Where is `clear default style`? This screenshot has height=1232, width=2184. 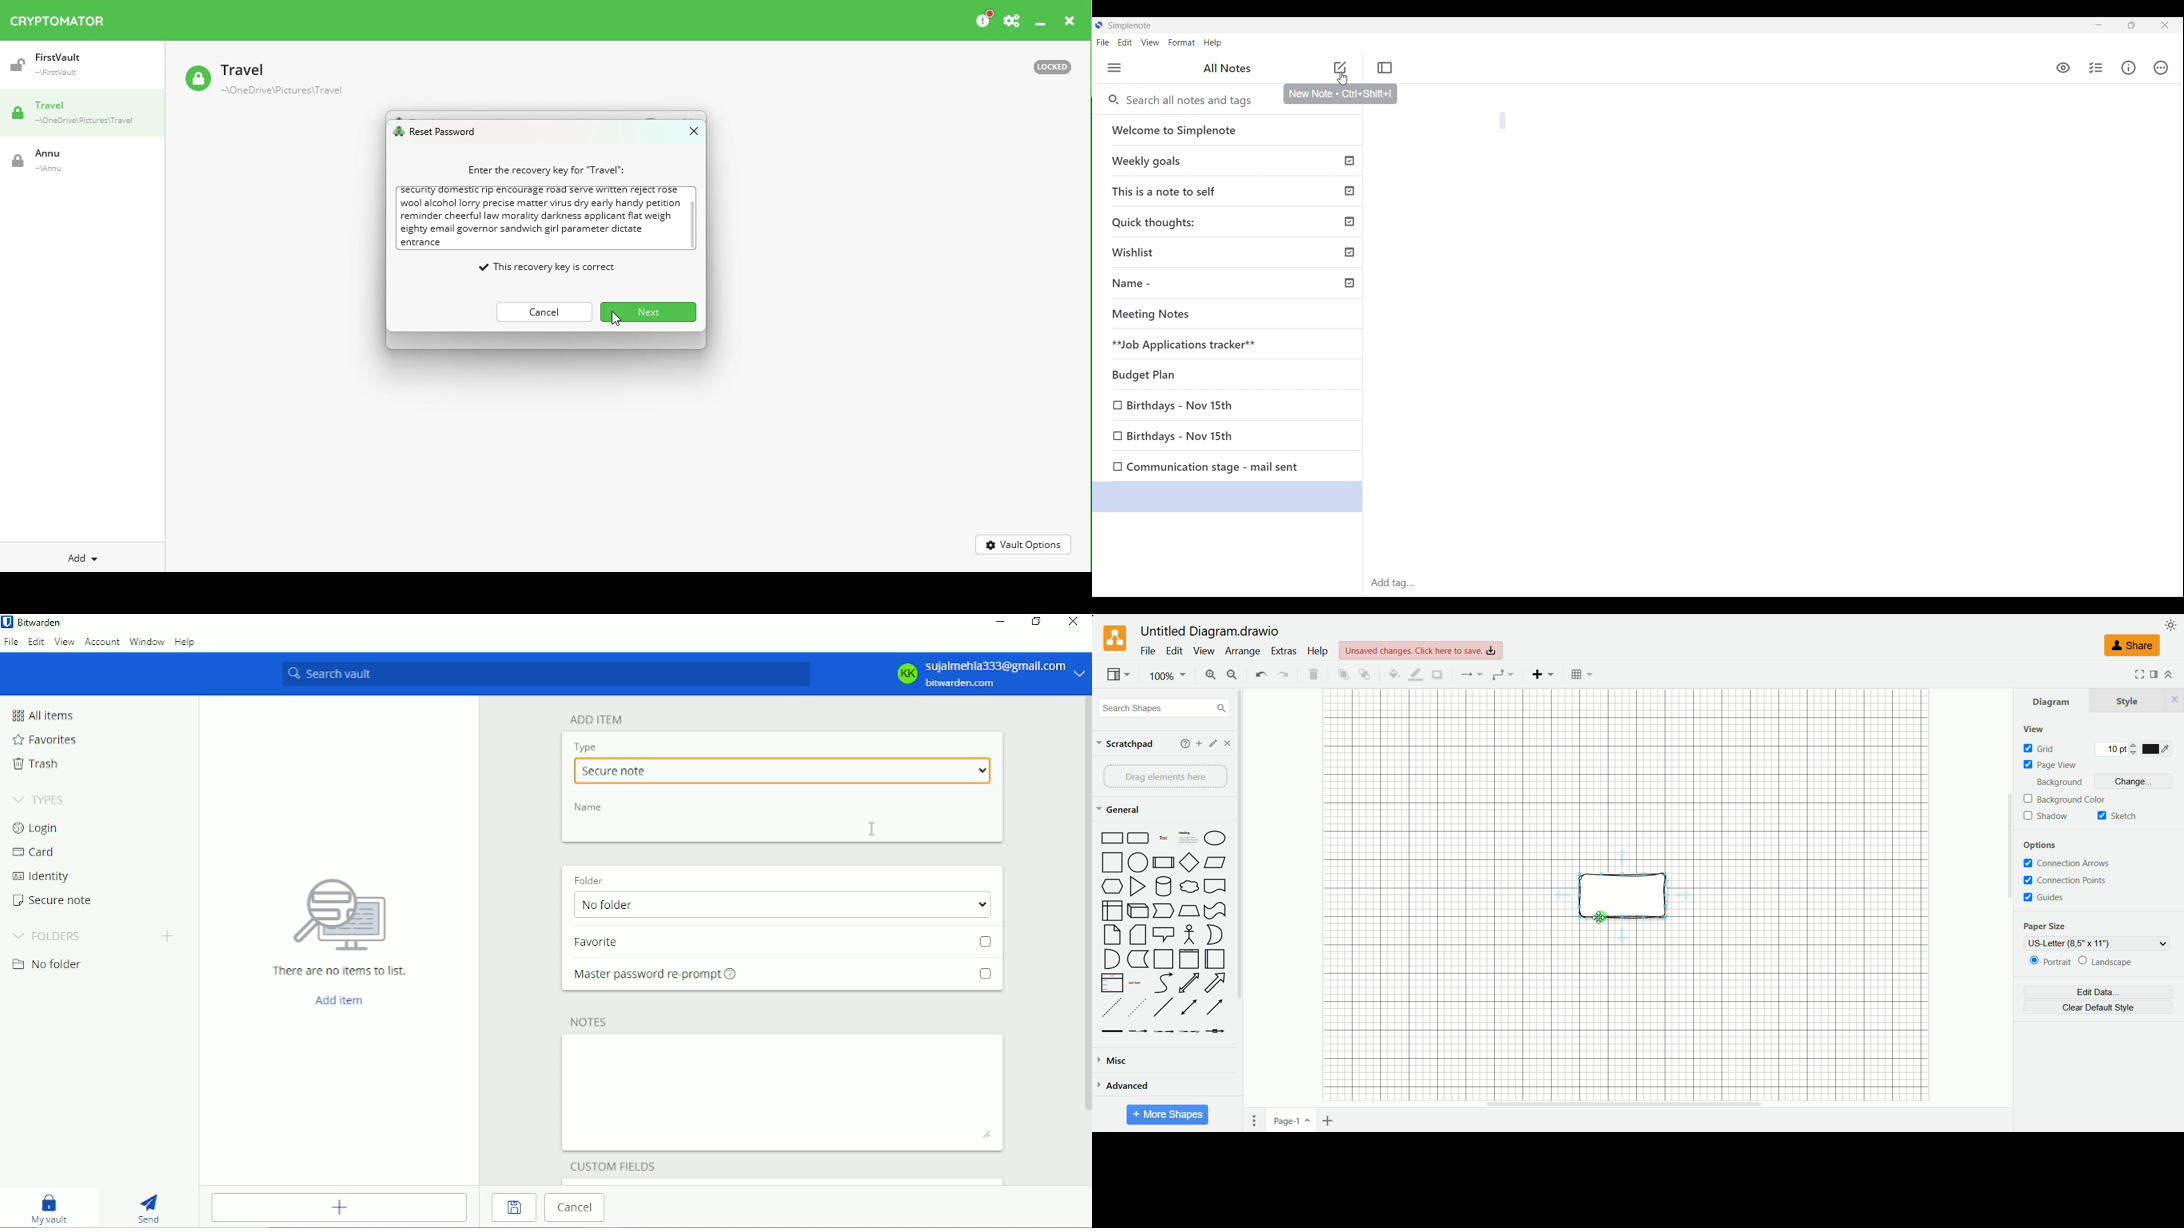 clear default style is located at coordinates (2098, 1008).